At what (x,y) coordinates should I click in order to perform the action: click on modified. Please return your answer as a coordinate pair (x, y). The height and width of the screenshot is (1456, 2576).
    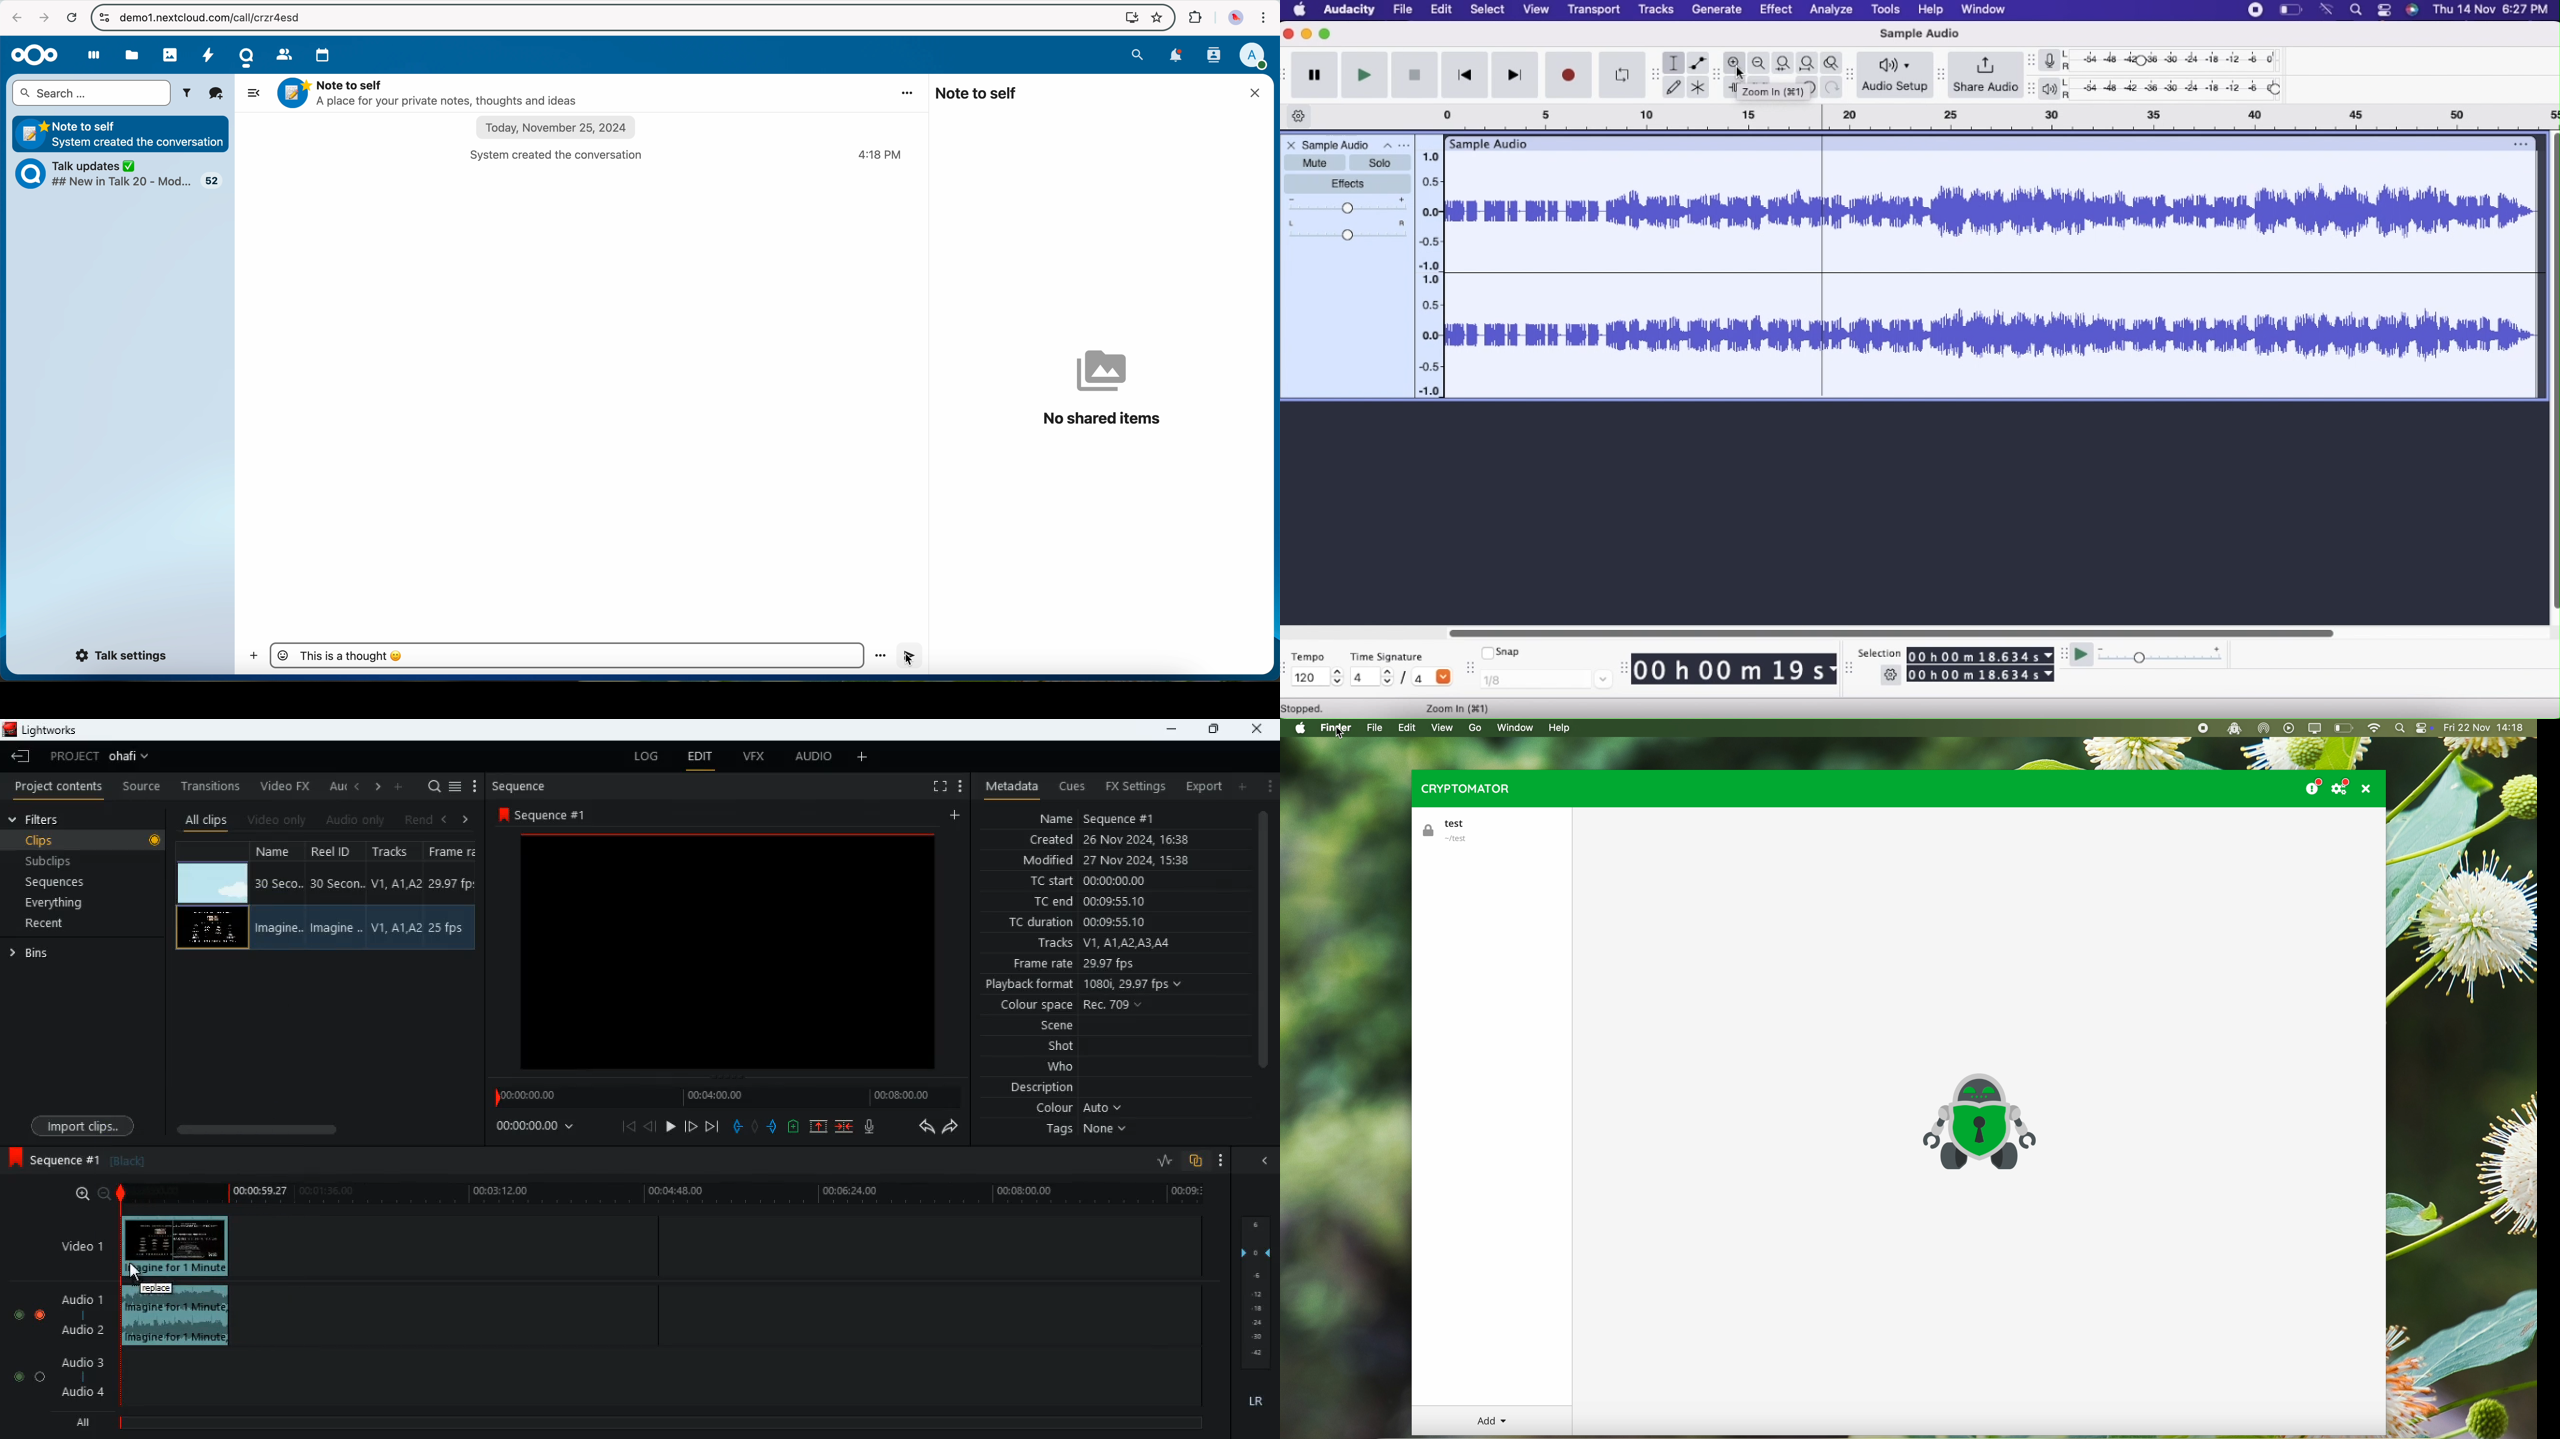
    Looking at the image, I should click on (1113, 860).